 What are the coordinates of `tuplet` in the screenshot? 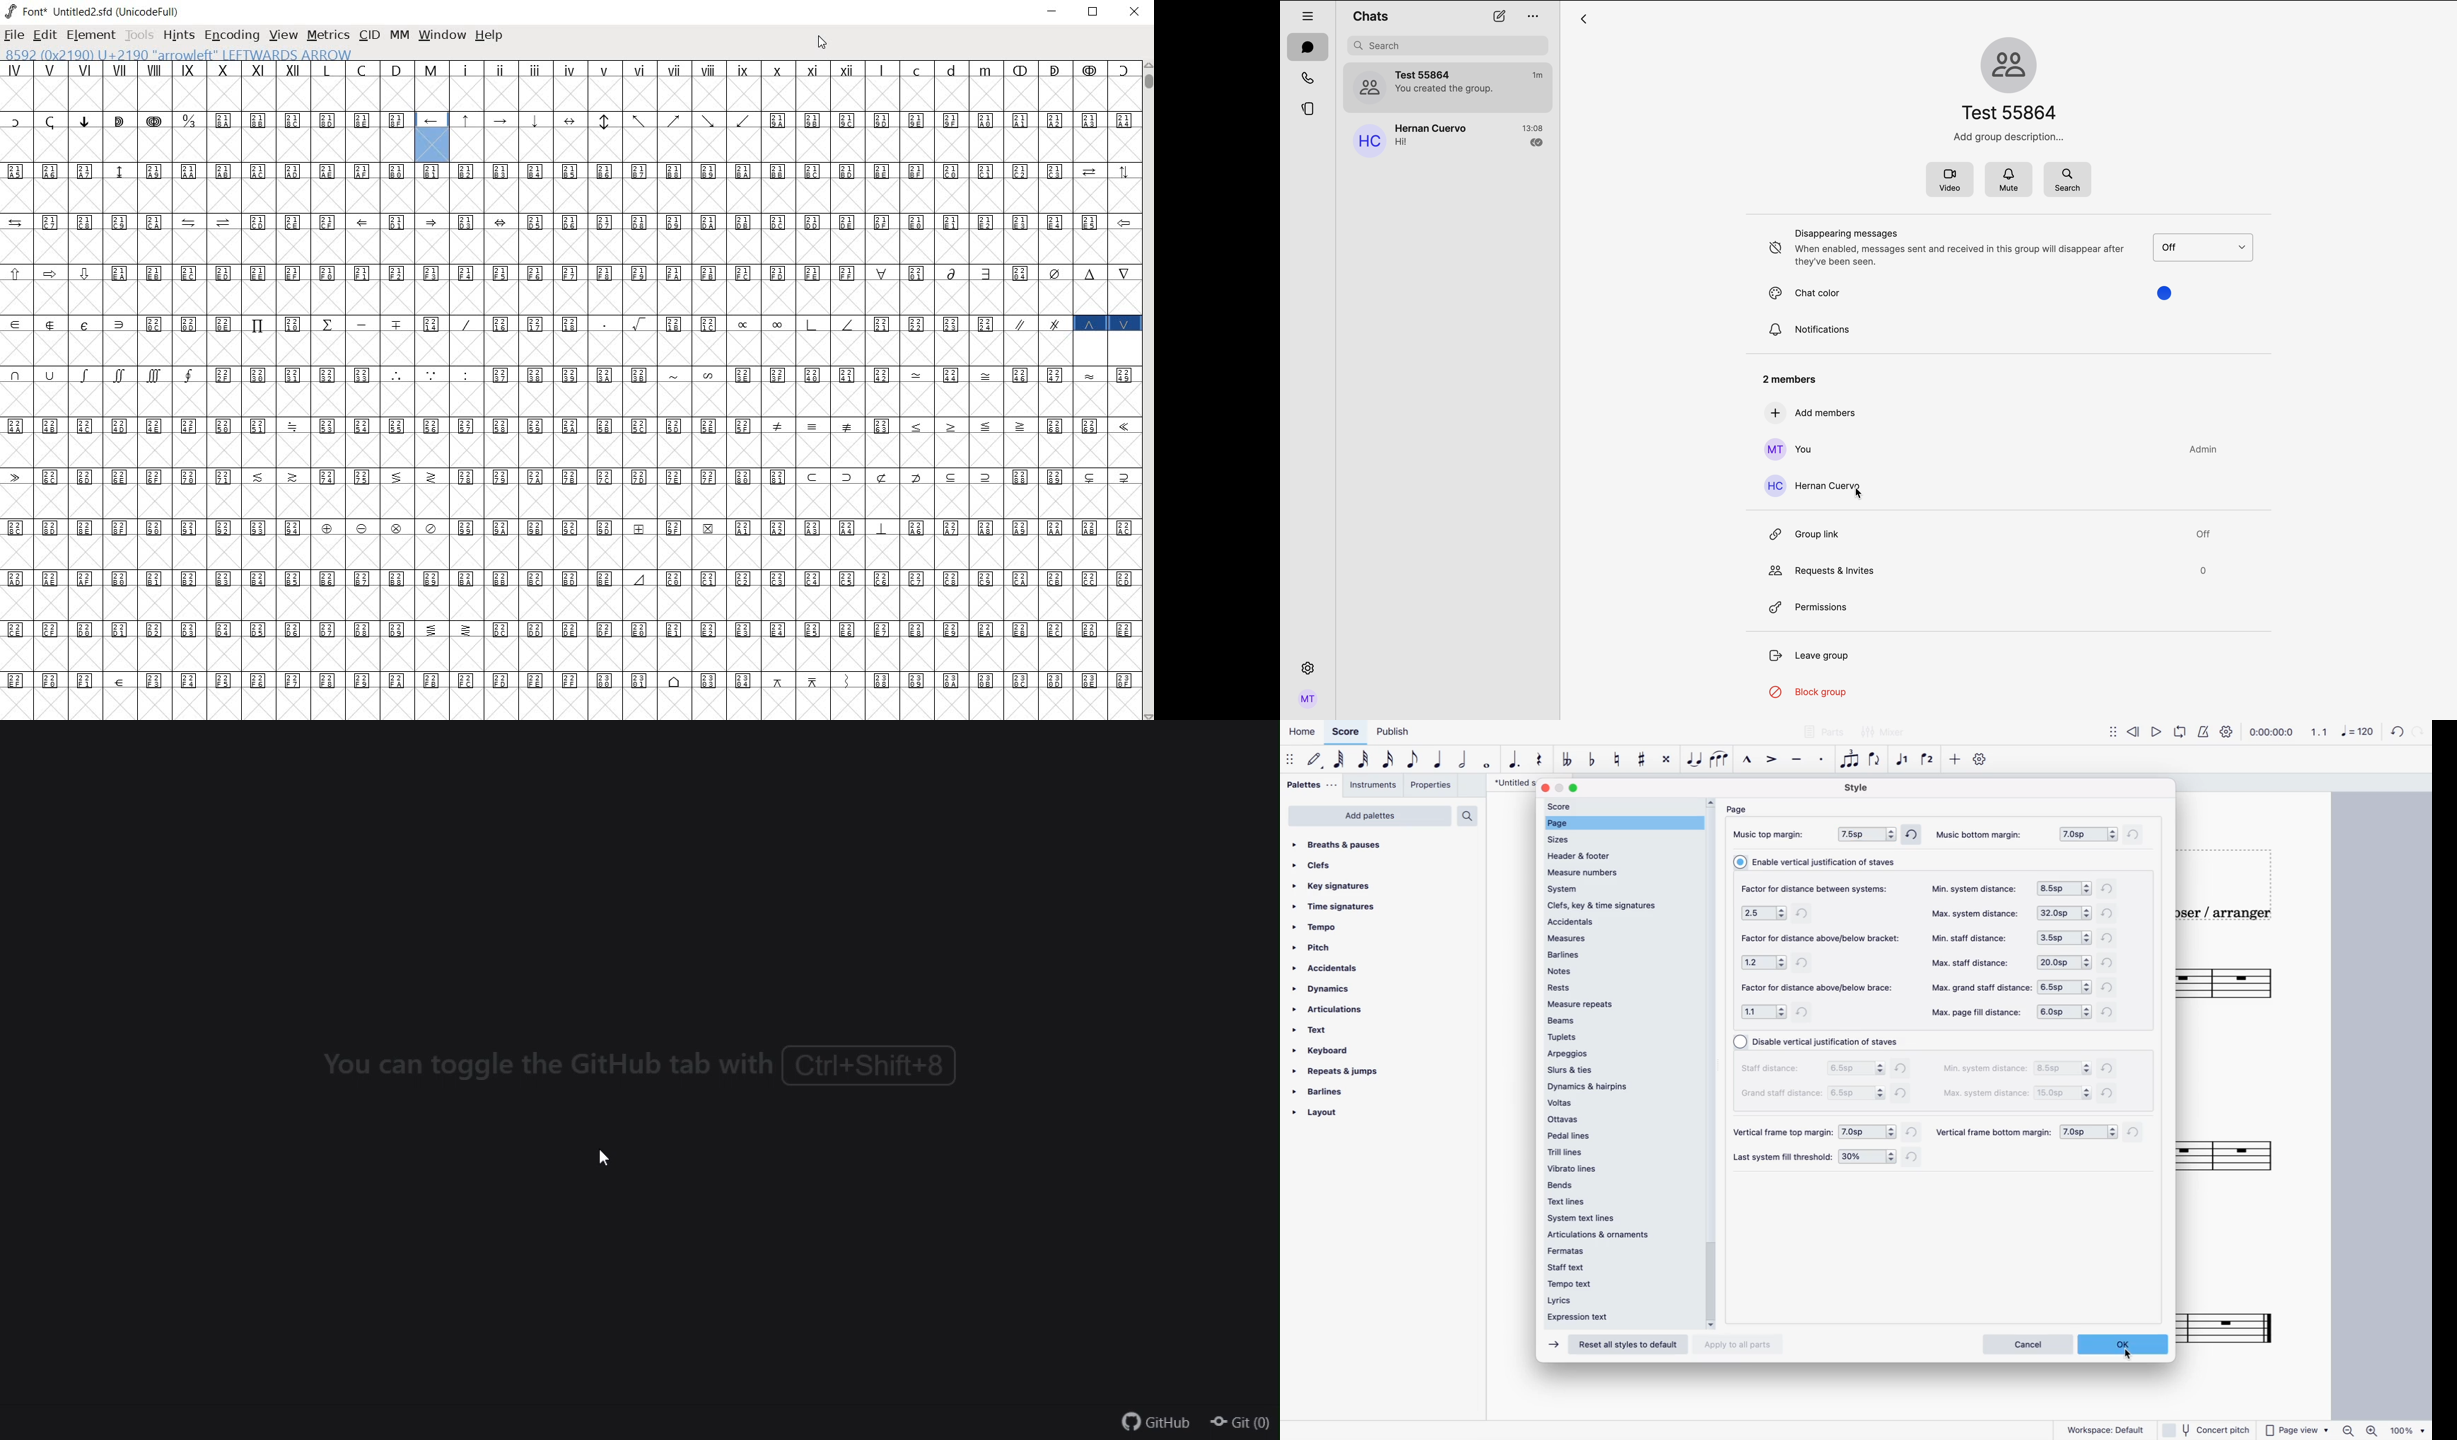 It's located at (1851, 758).